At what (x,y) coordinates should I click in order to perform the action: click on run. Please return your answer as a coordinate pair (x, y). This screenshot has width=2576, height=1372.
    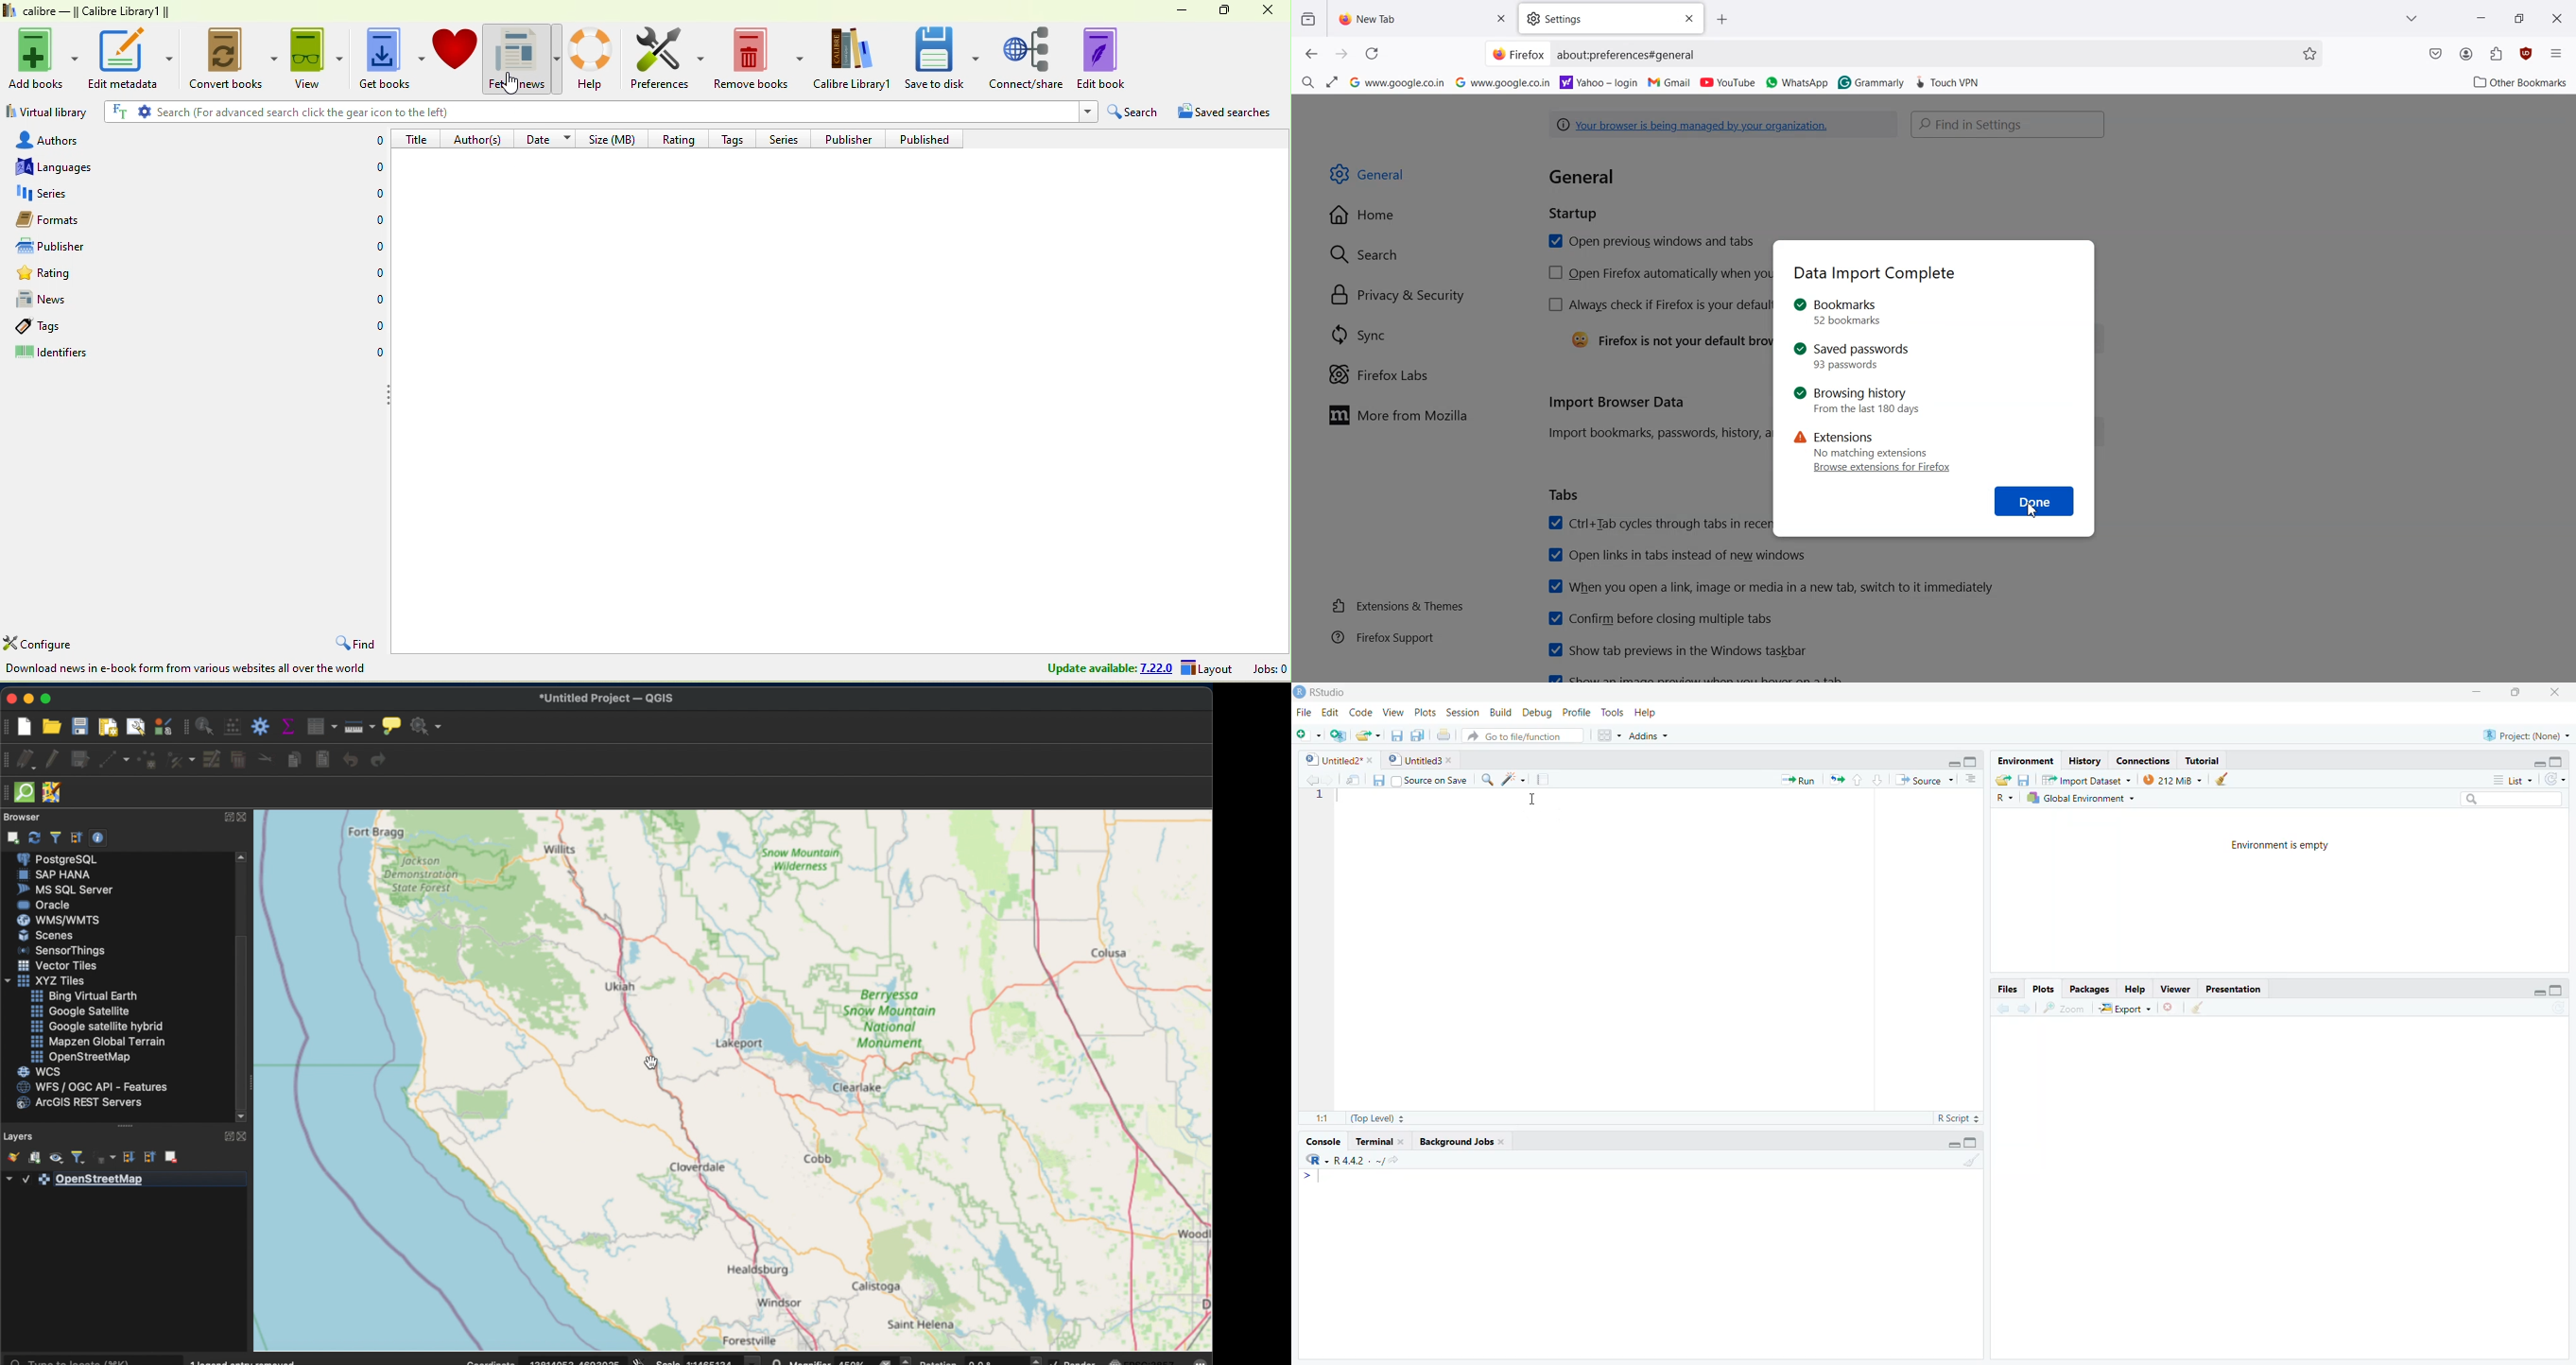
    Looking at the image, I should click on (1793, 780).